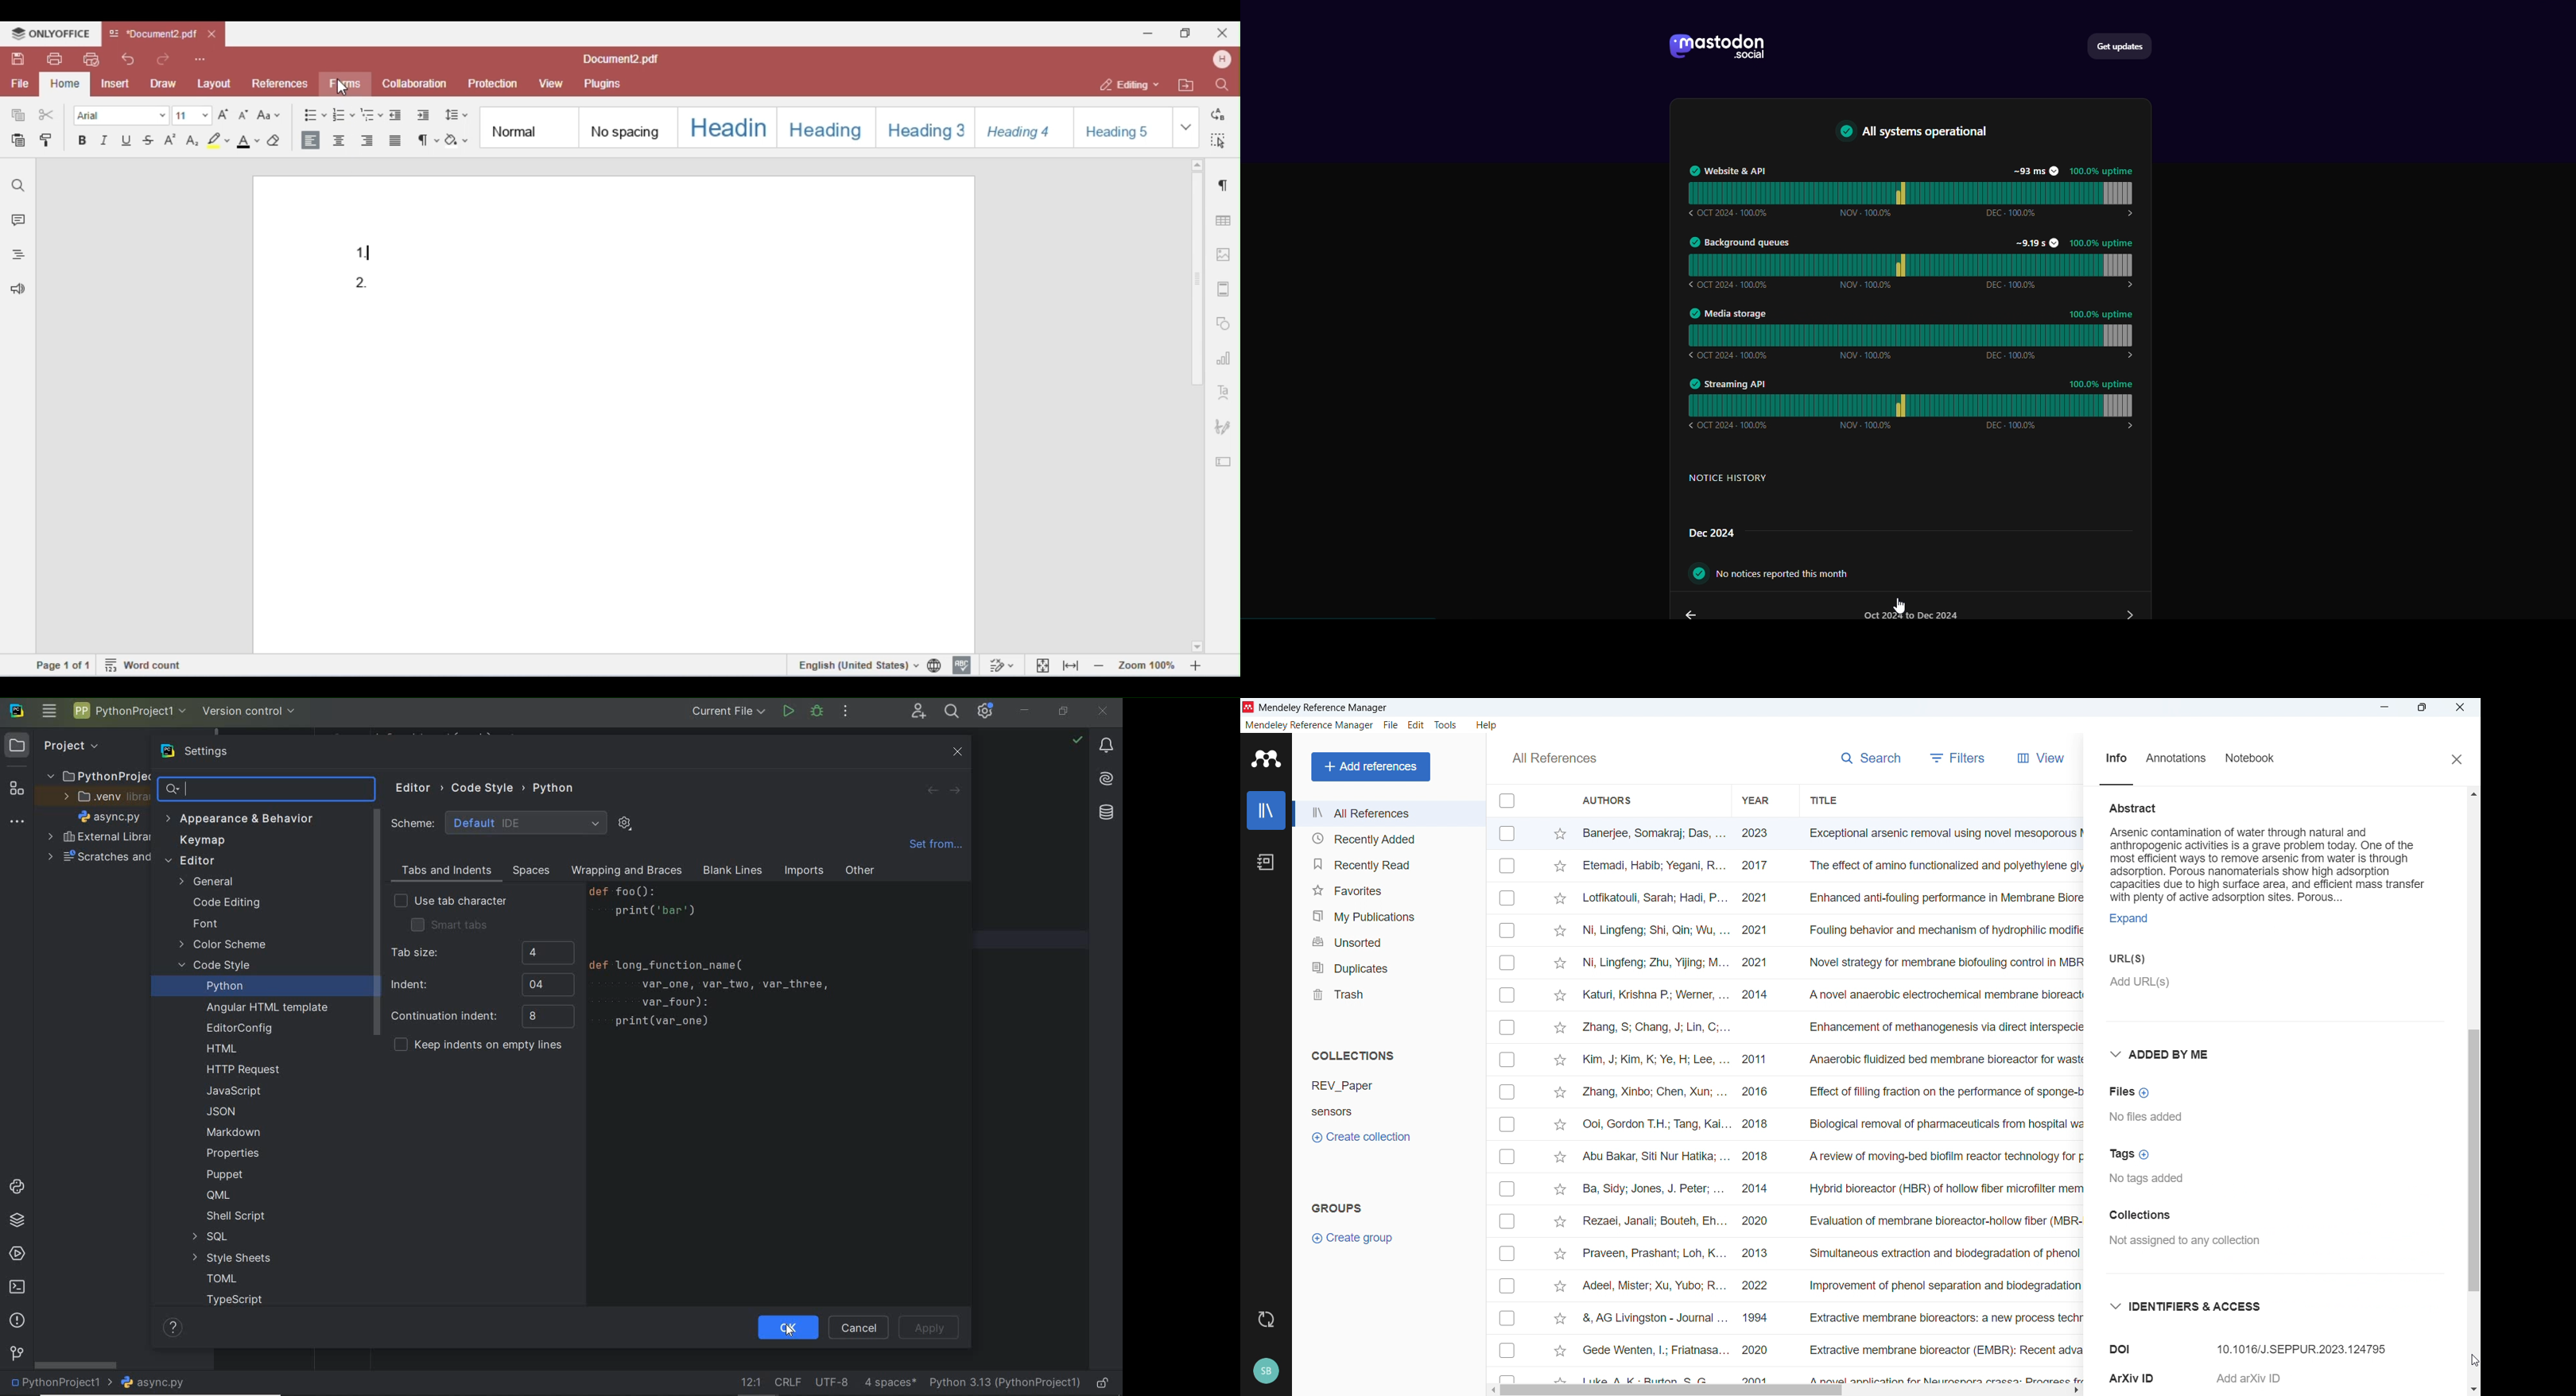 The width and height of the screenshot is (2576, 1400). I want to click on python packages, so click(19, 1222).